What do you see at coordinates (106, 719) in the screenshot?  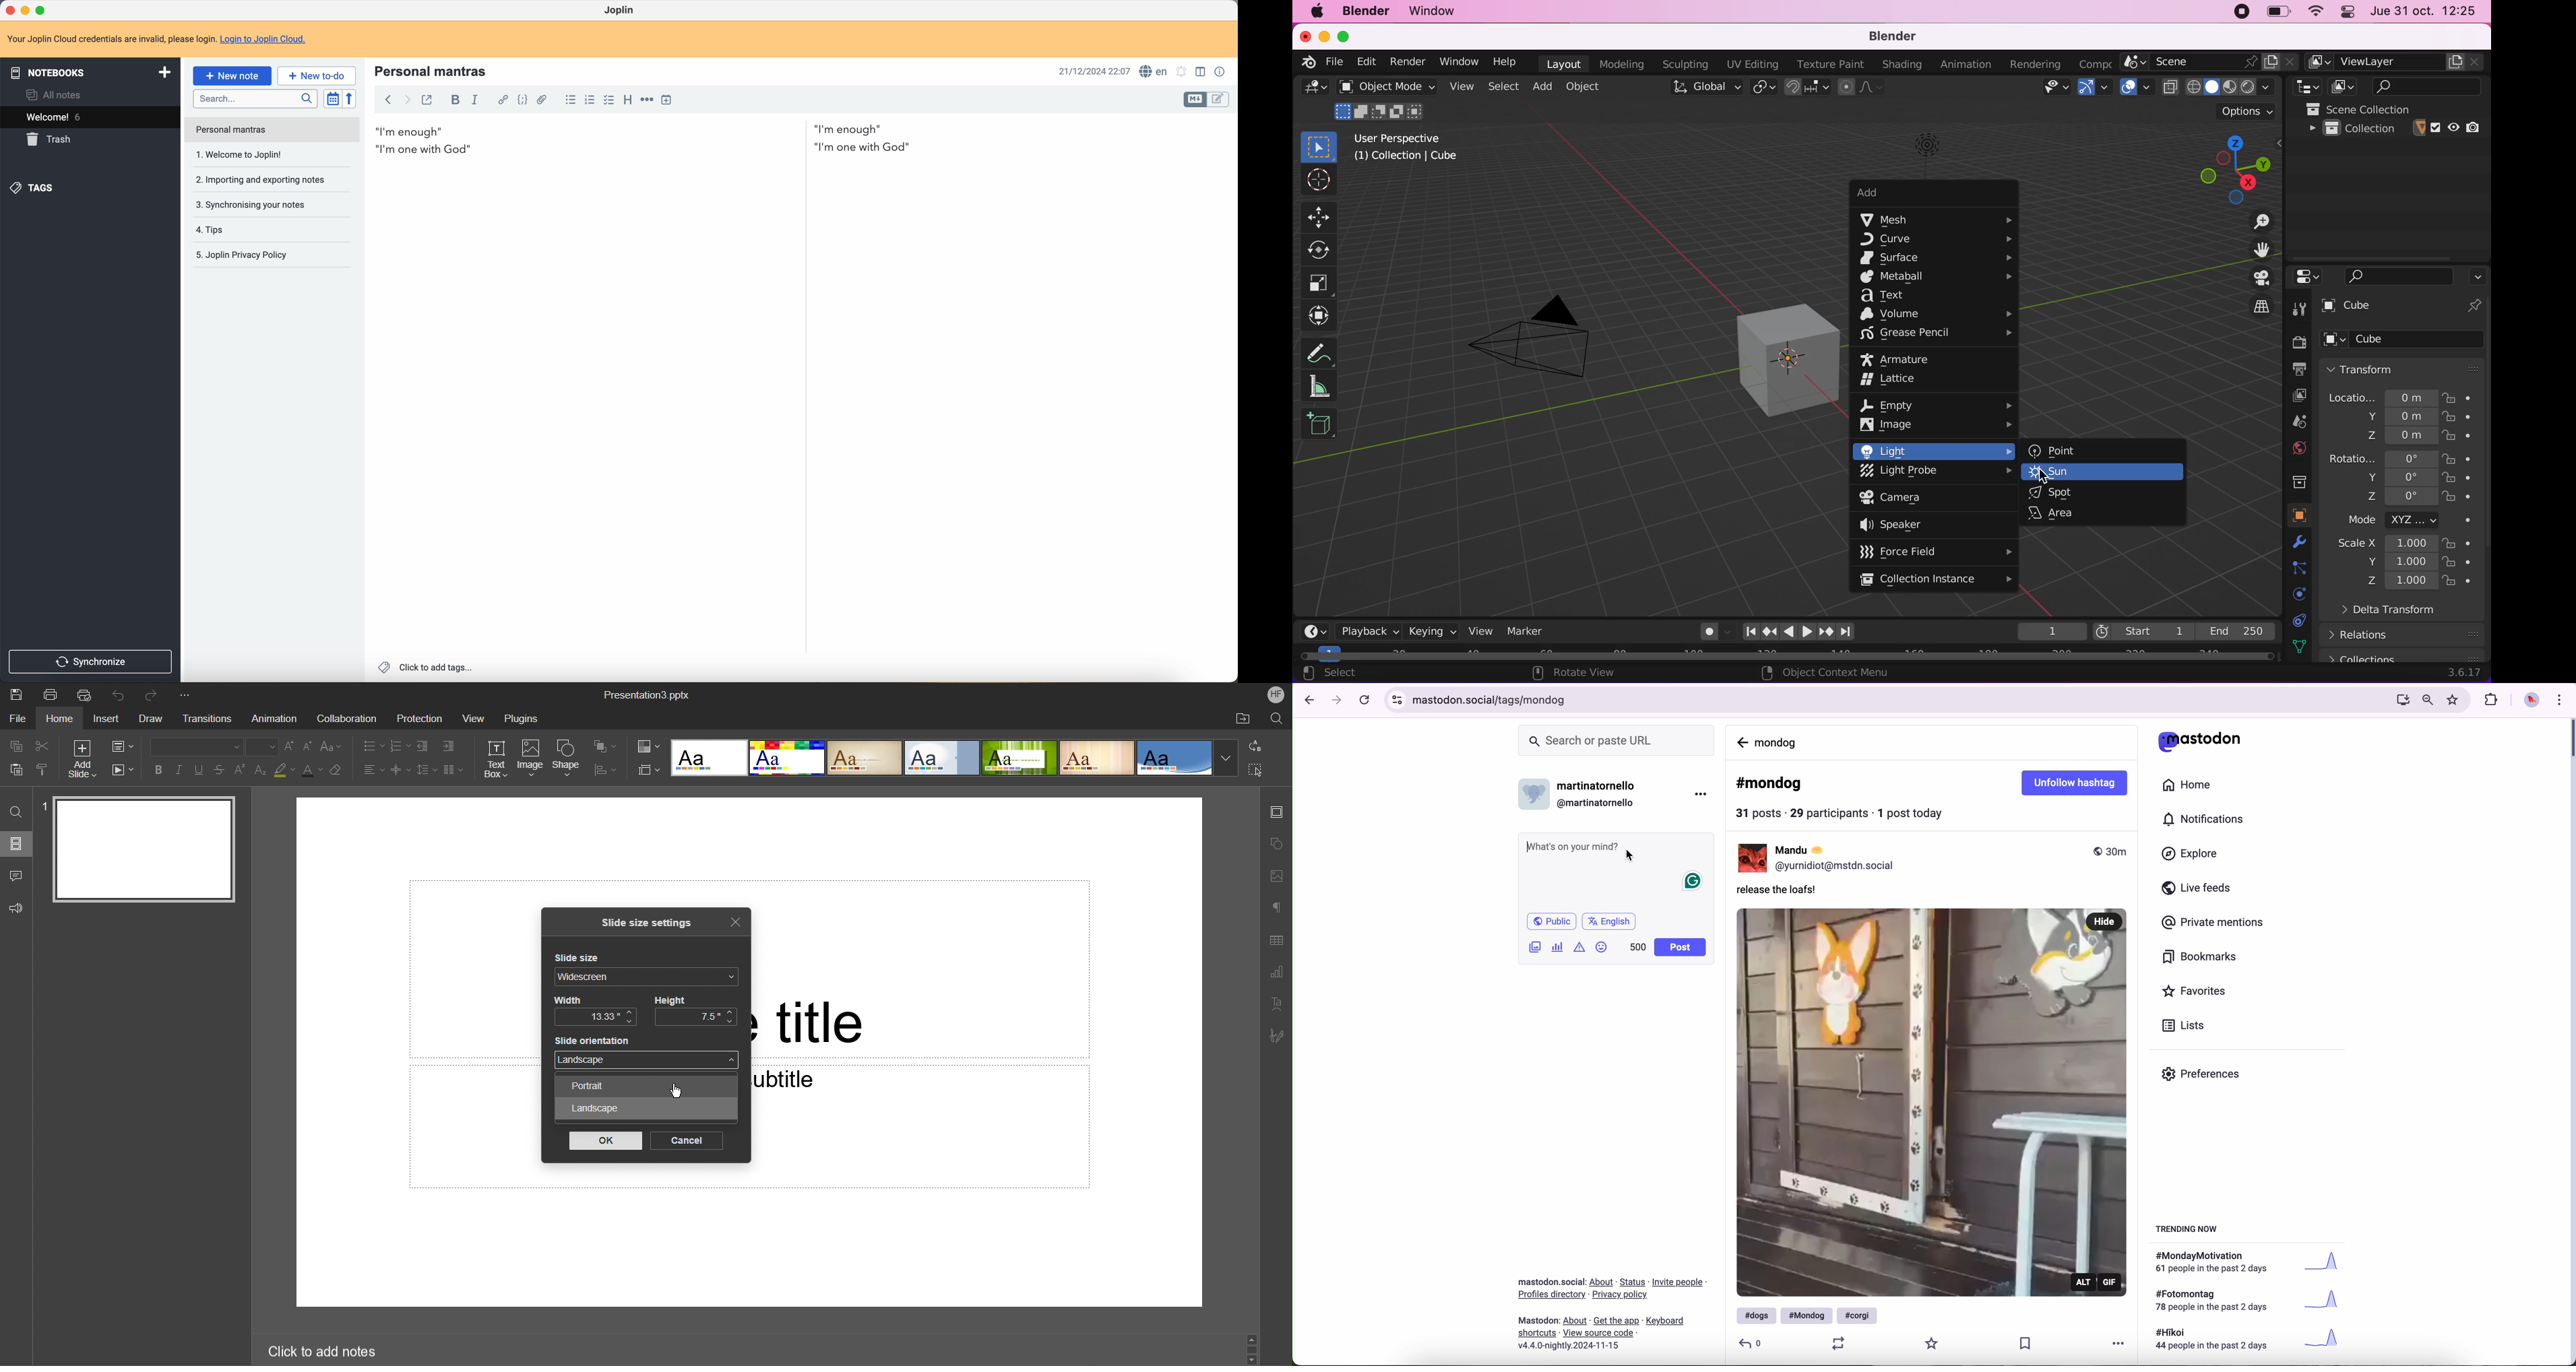 I see `Insert` at bounding box center [106, 719].